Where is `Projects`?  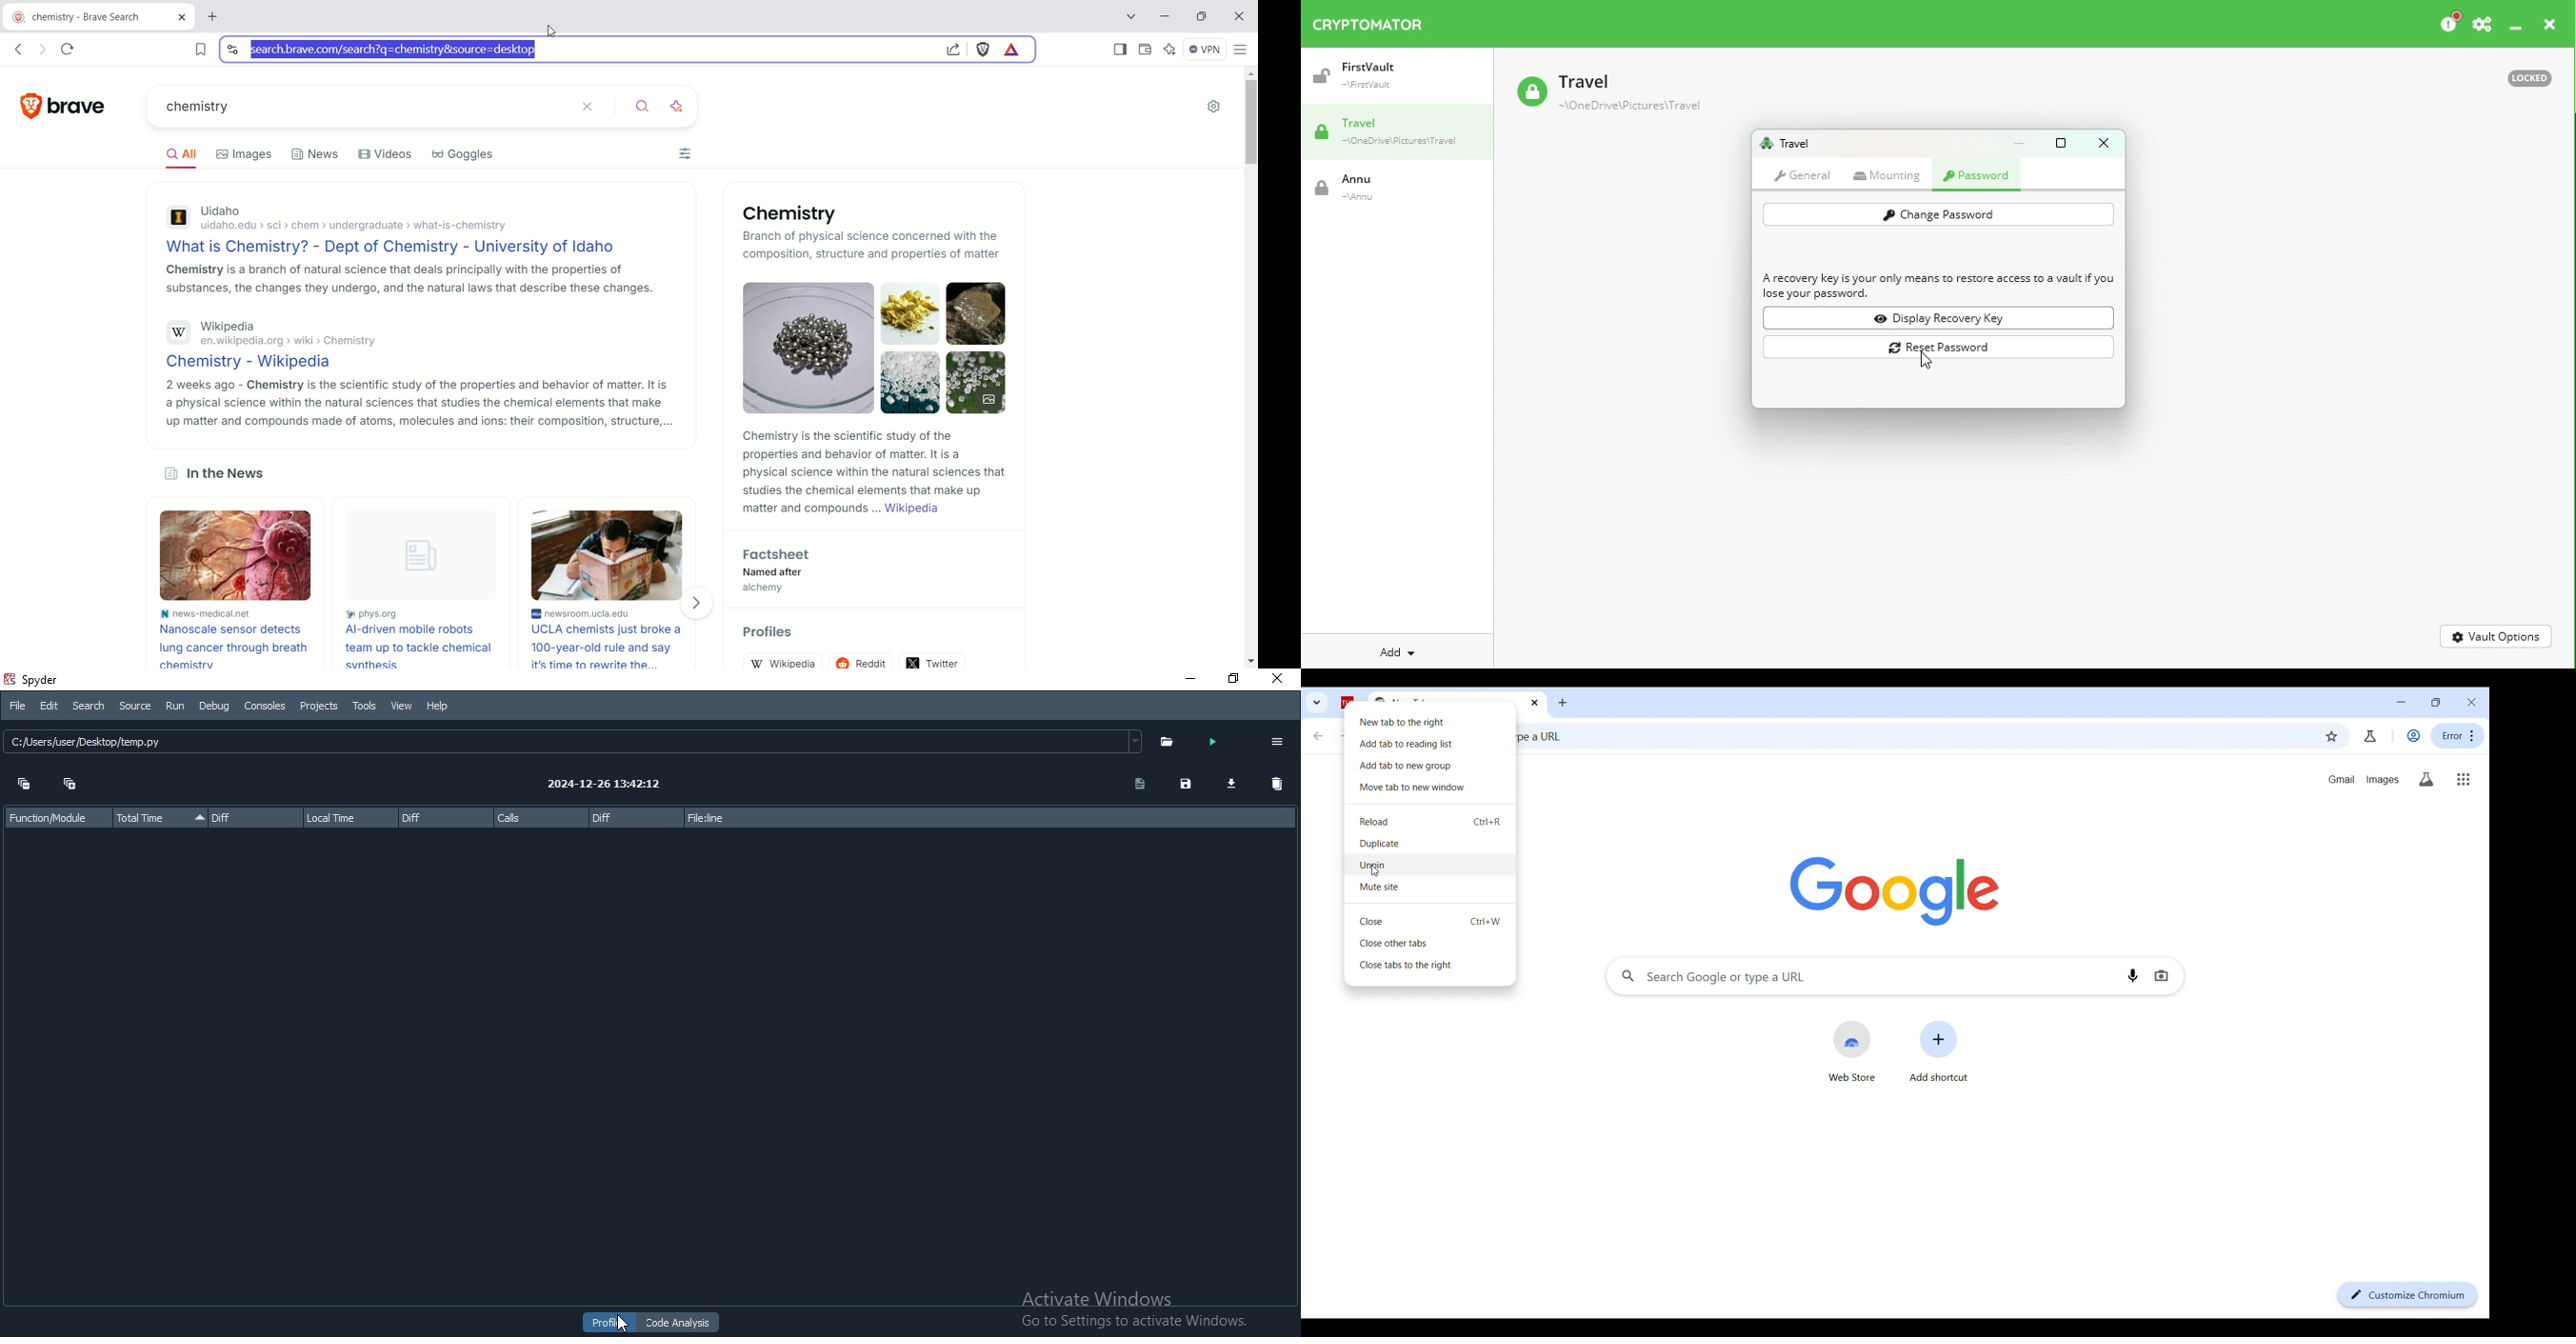 Projects is located at coordinates (317, 706).